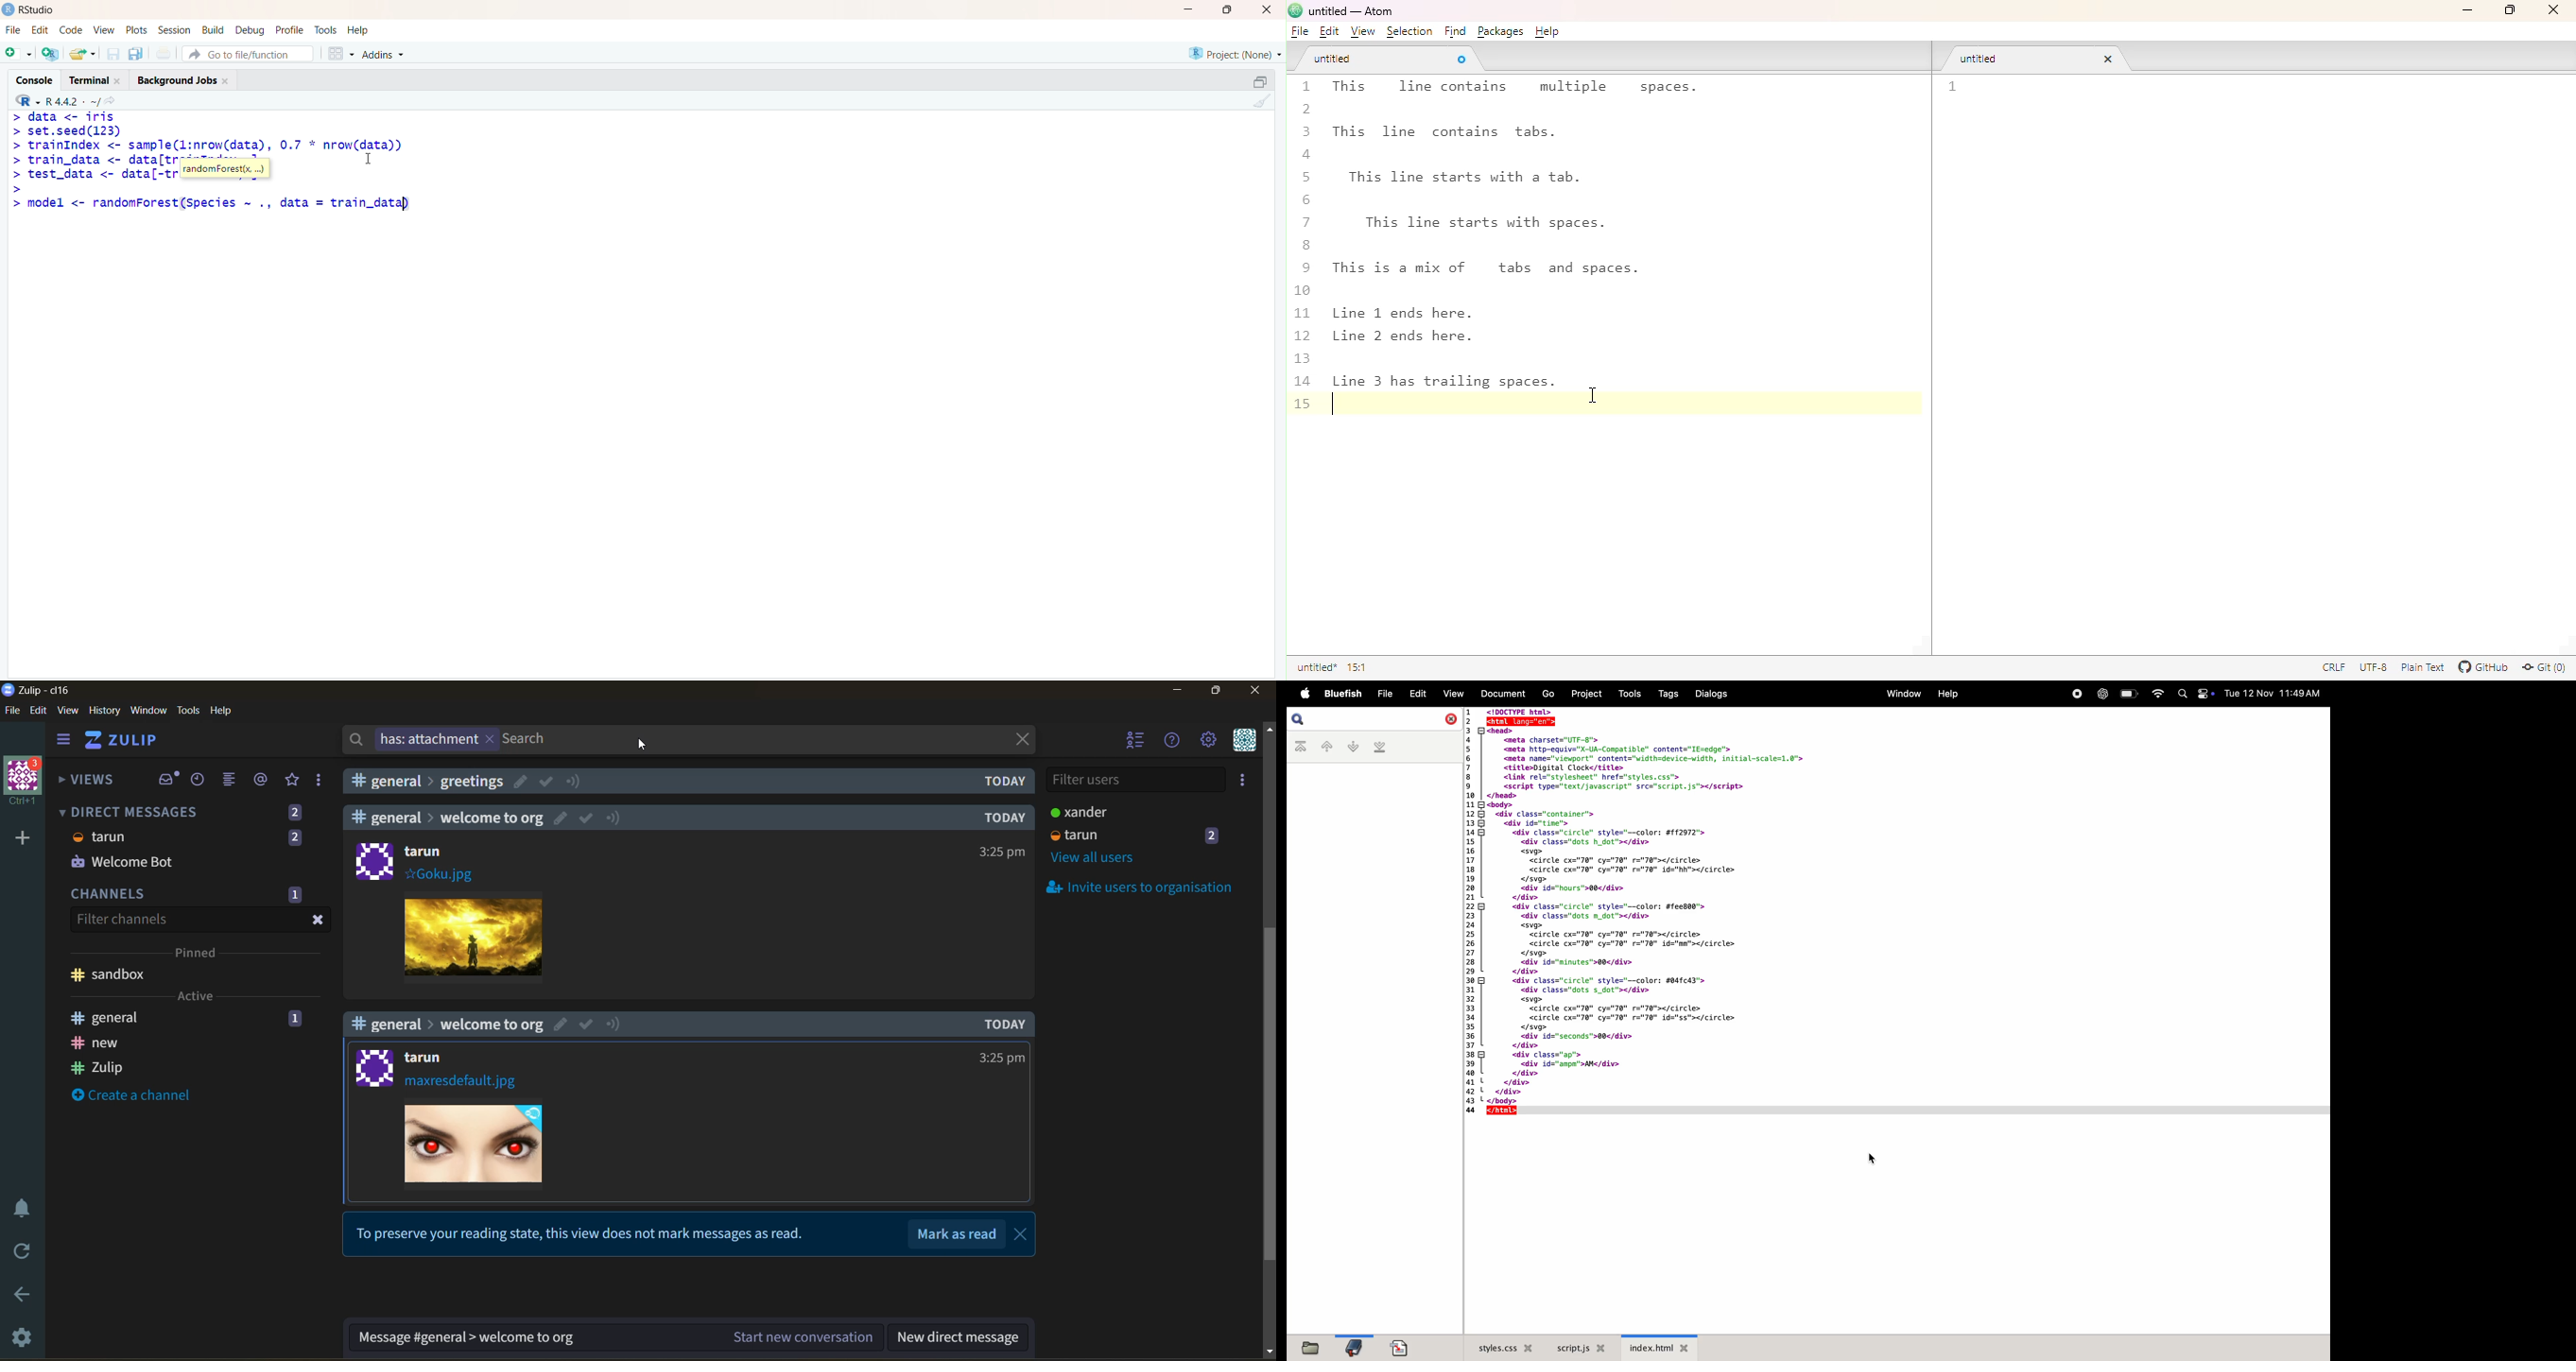 This screenshot has width=2576, height=1372. What do you see at coordinates (39, 711) in the screenshot?
I see `edit` at bounding box center [39, 711].